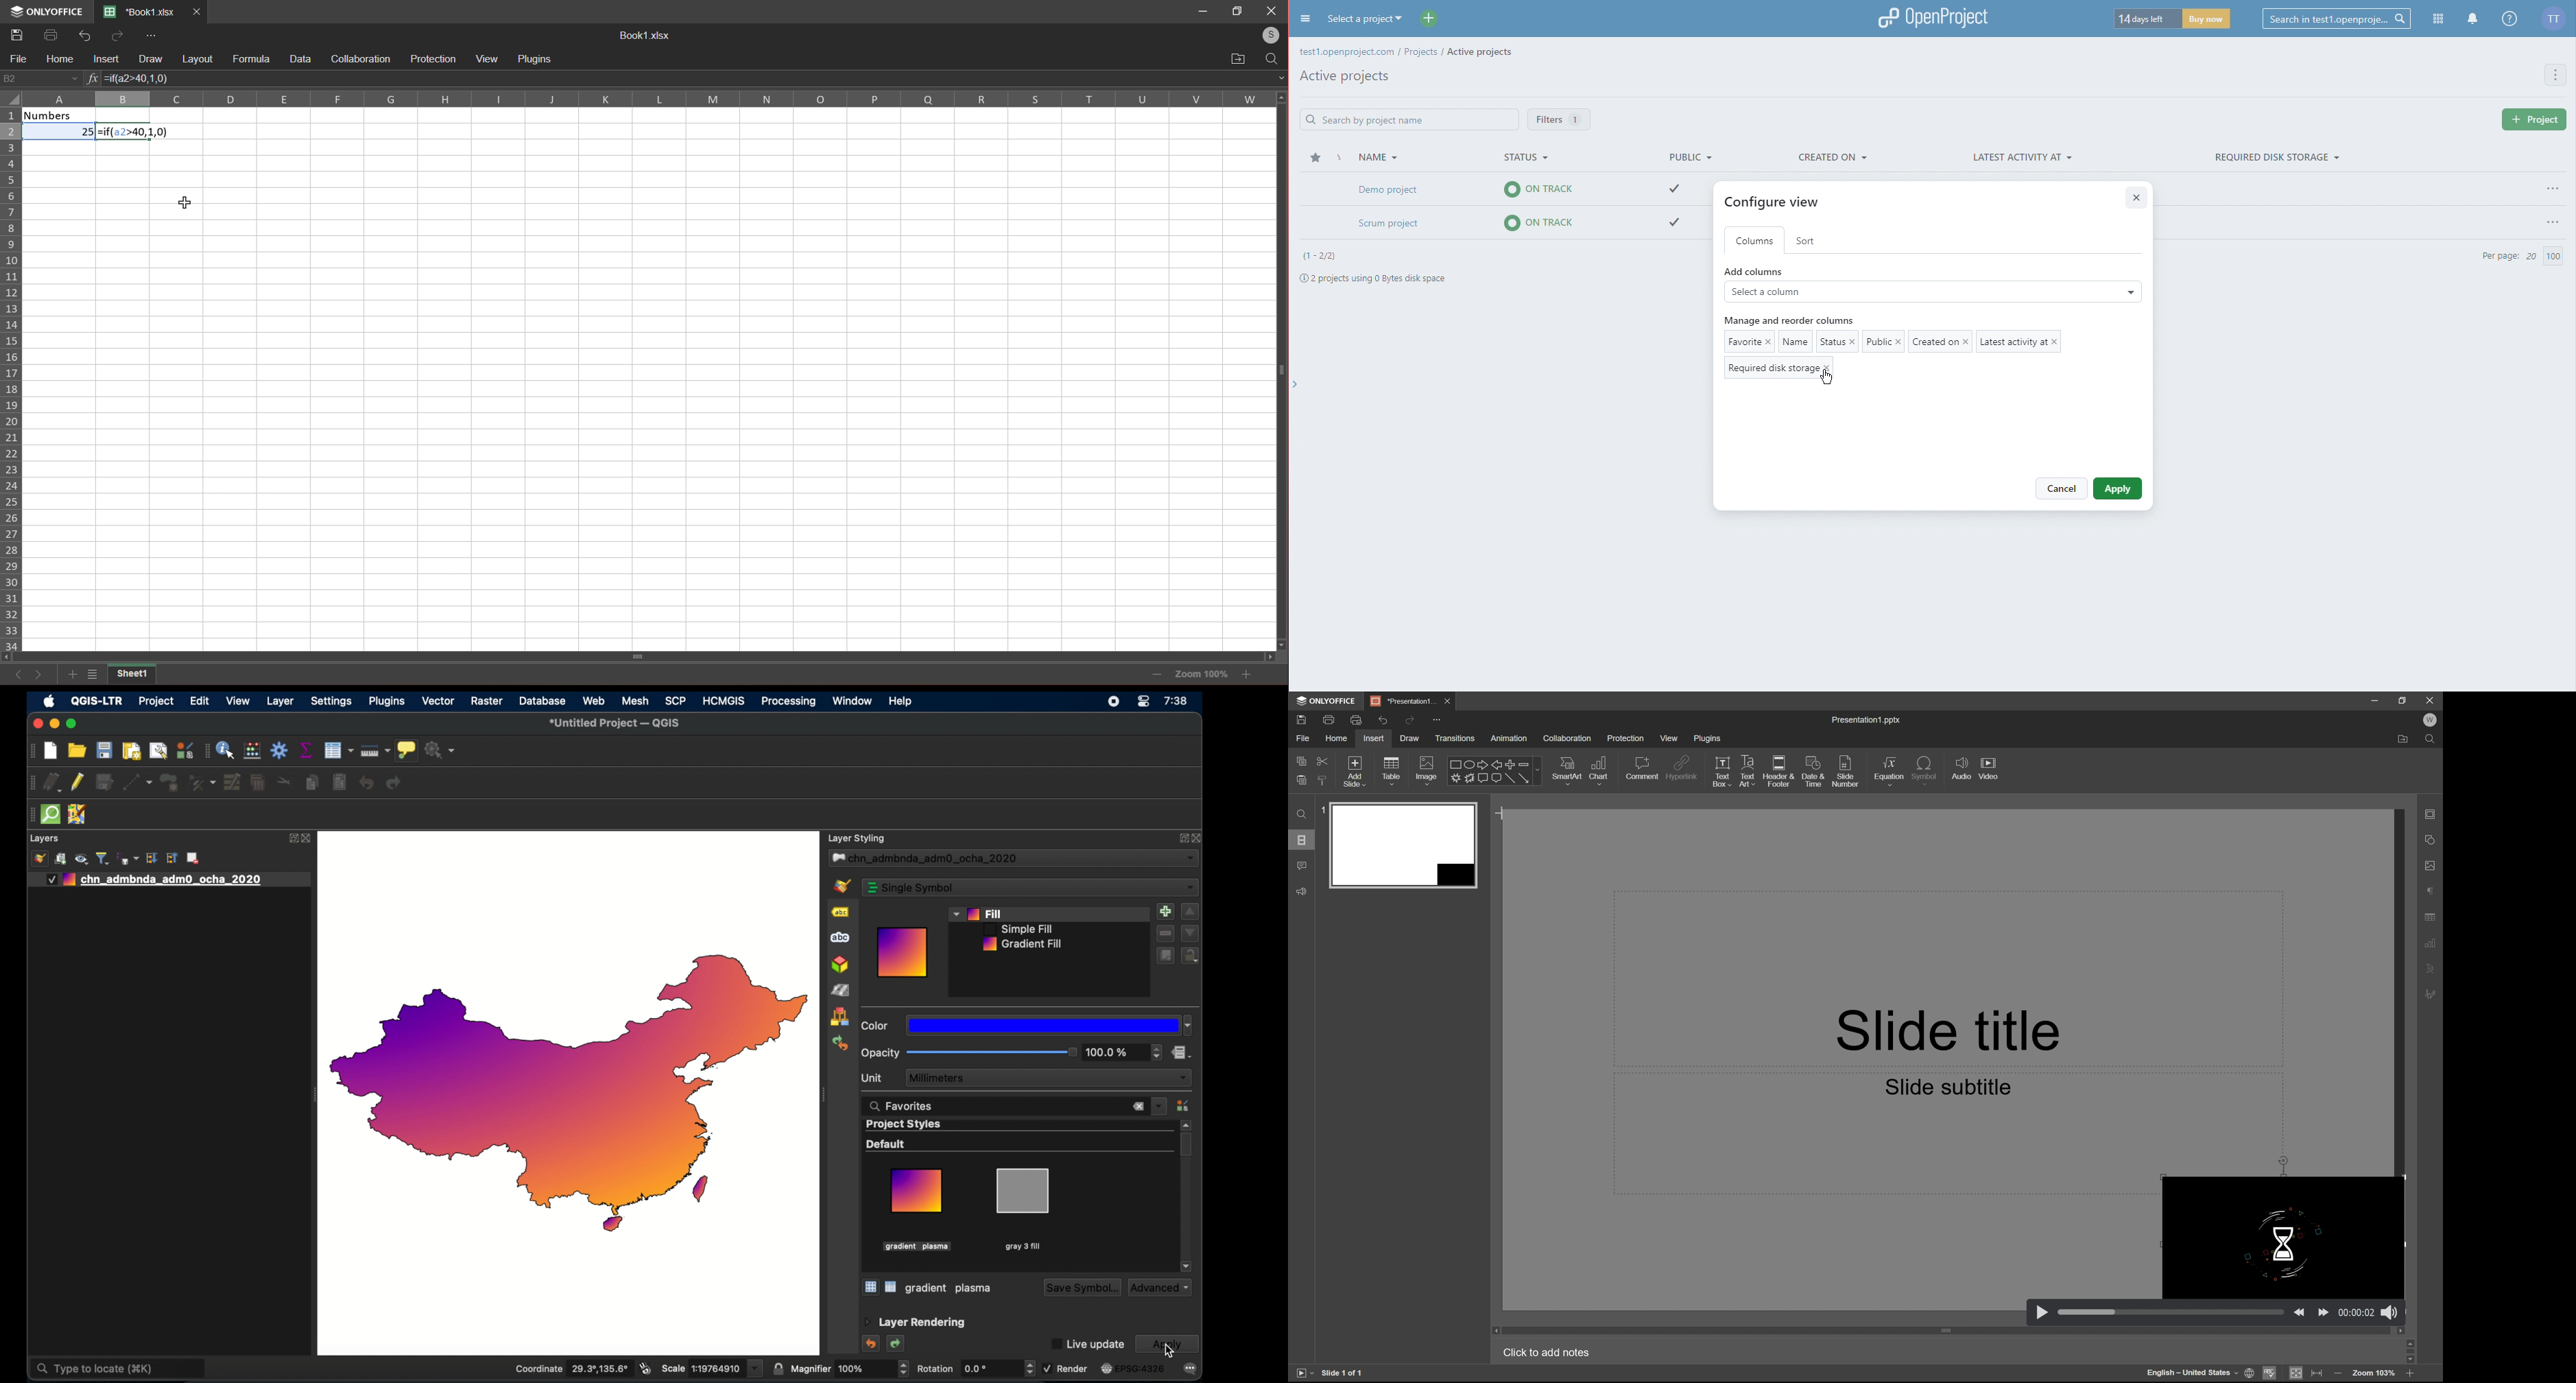  Describe the element at coordinates (197, 58) in the screenshot. I see `layout` at that location.